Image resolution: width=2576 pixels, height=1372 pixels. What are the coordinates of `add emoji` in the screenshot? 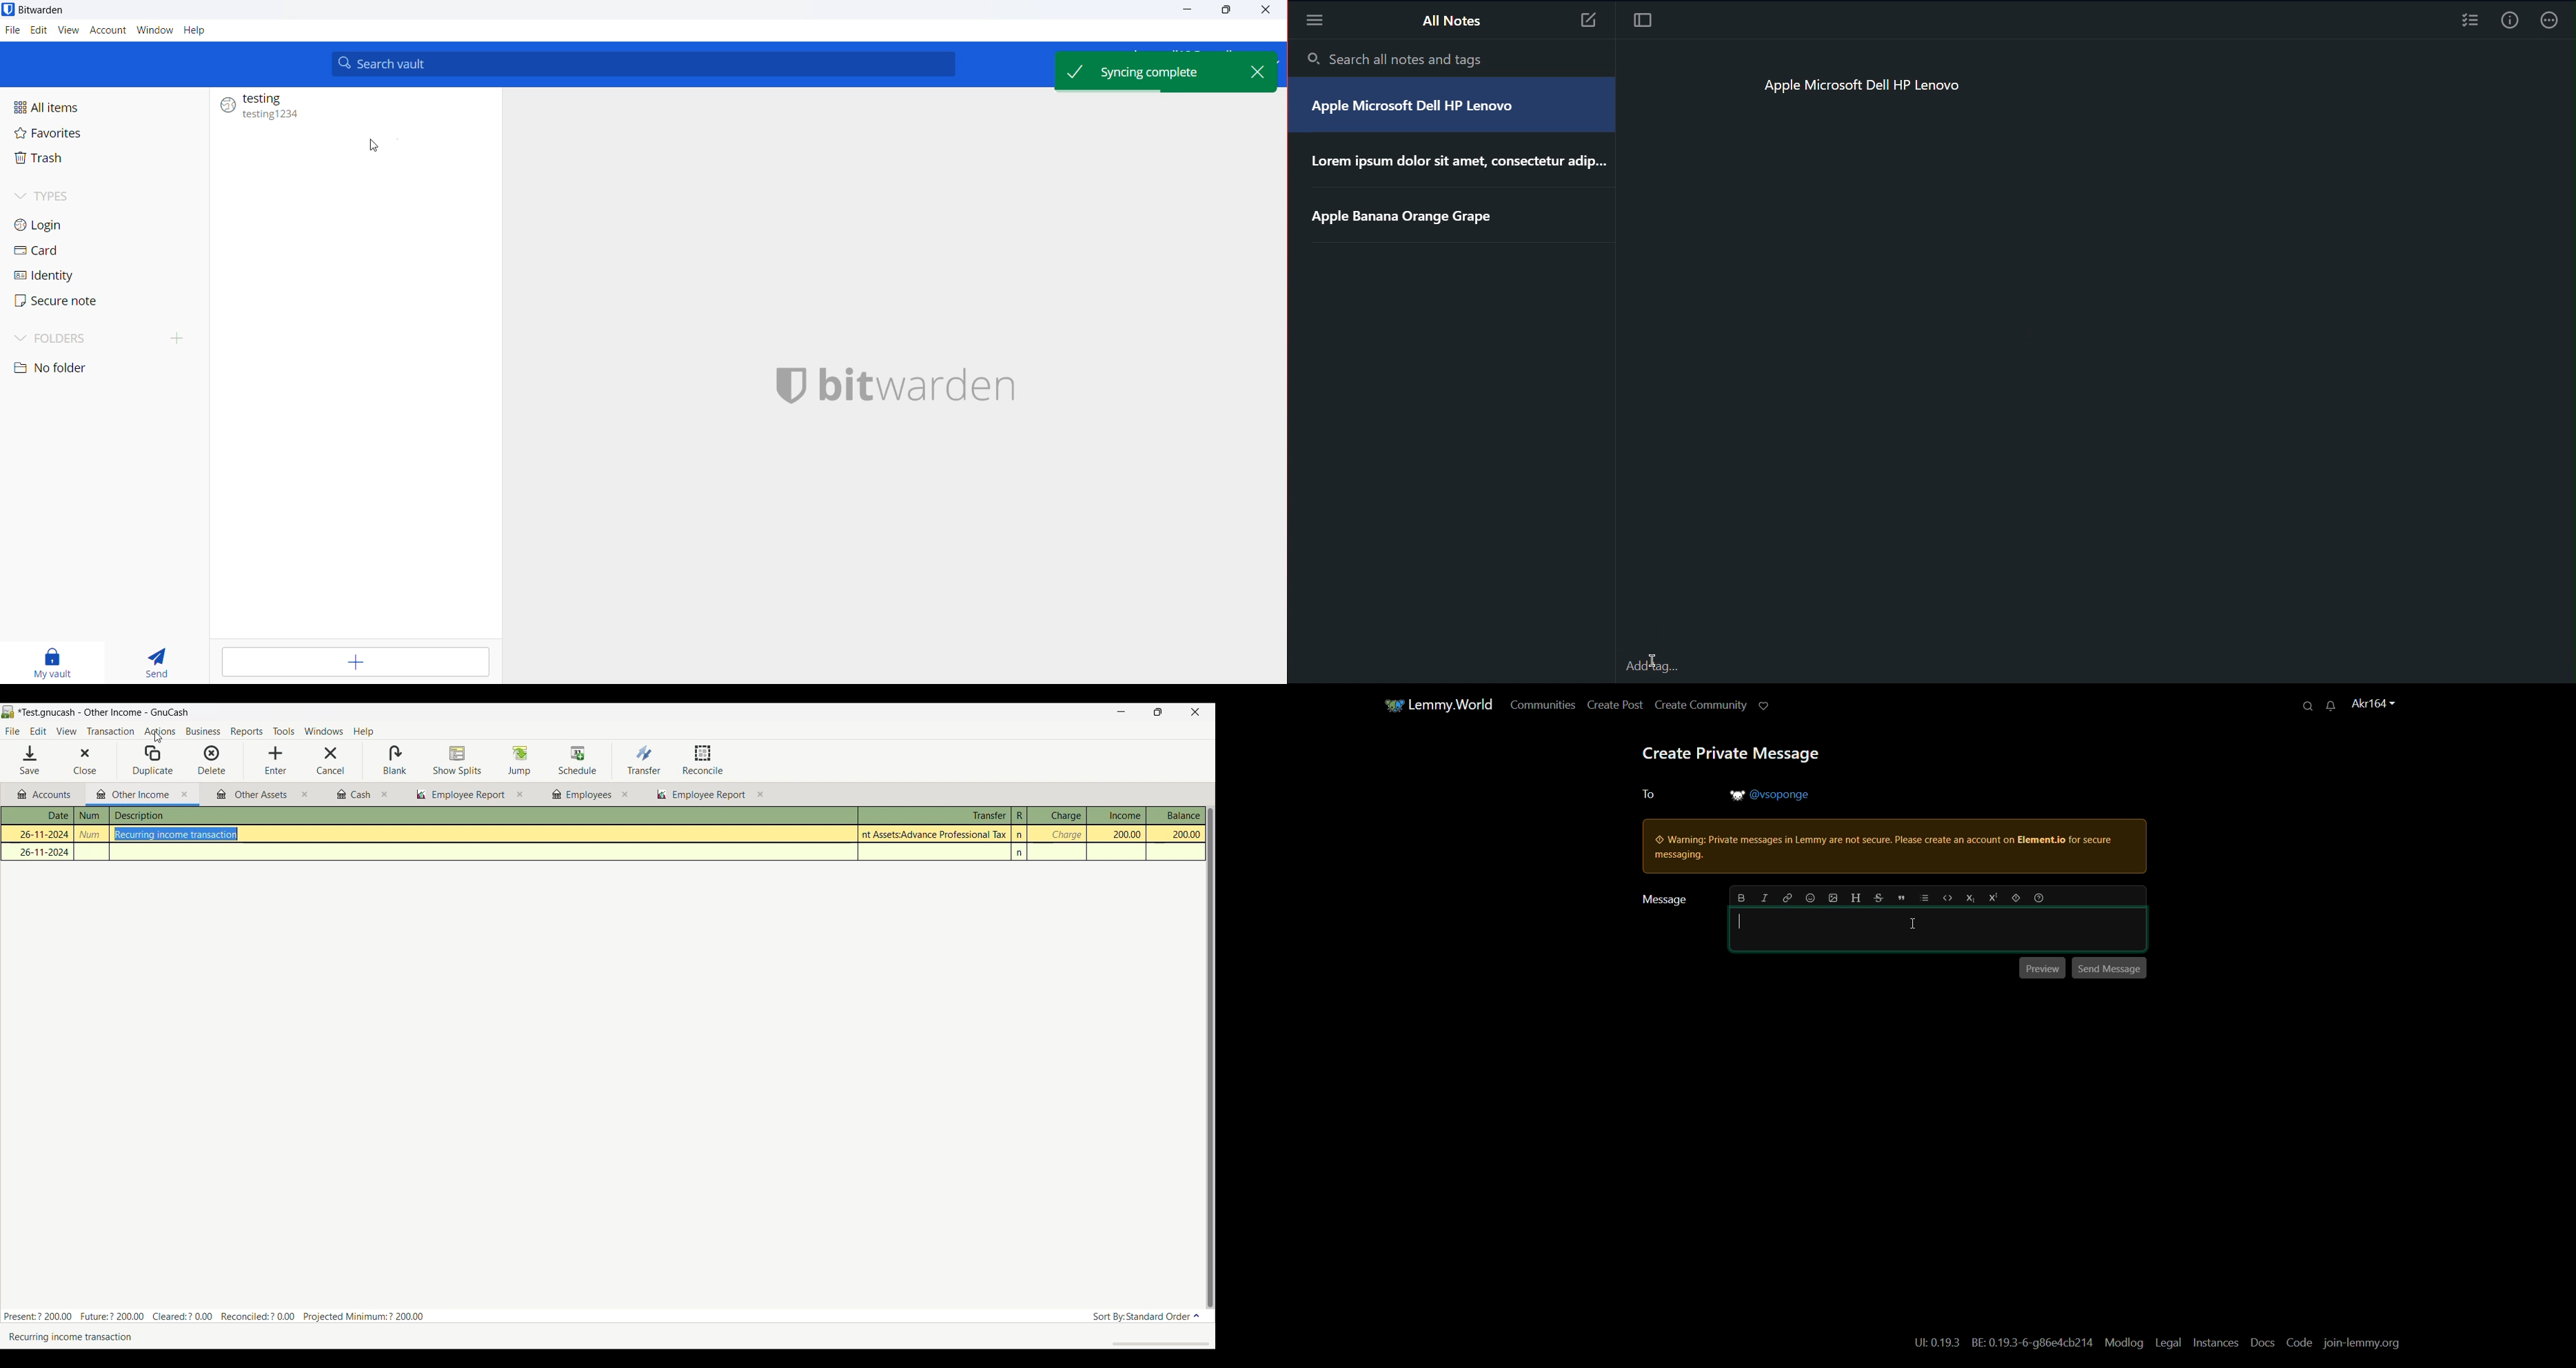 It's located at (1809, 897).